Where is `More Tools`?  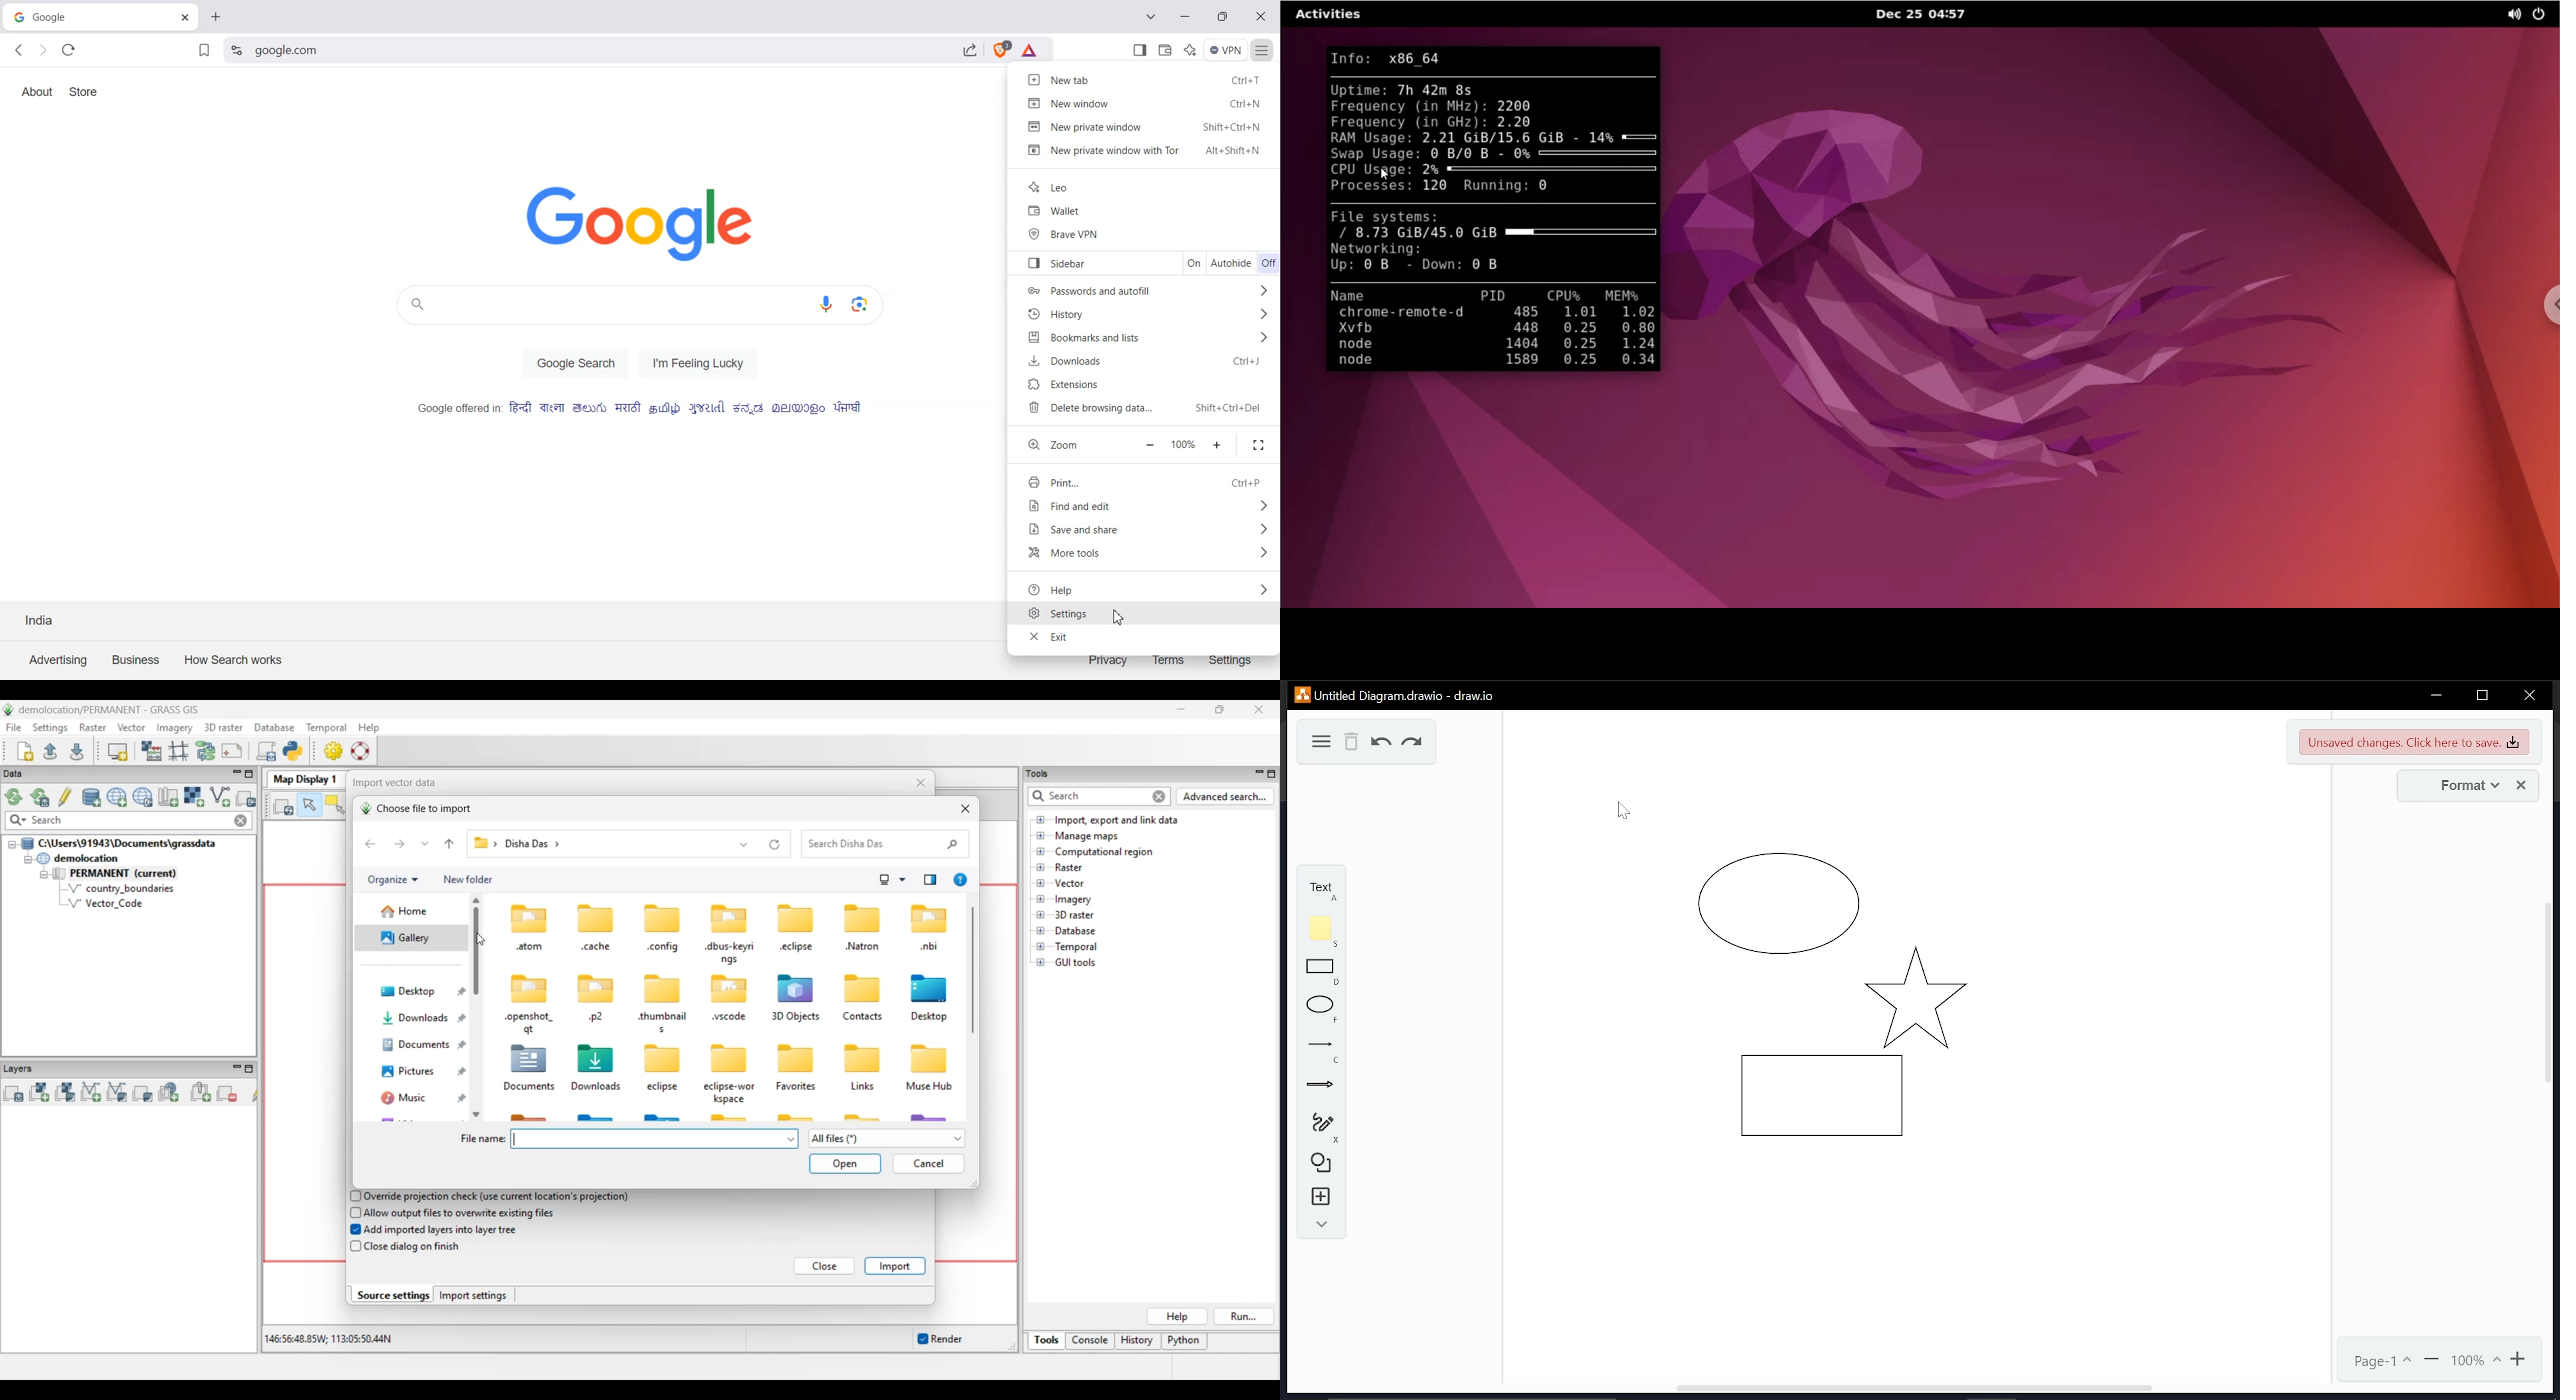
More Tools is located at coordinates (1147, 554).